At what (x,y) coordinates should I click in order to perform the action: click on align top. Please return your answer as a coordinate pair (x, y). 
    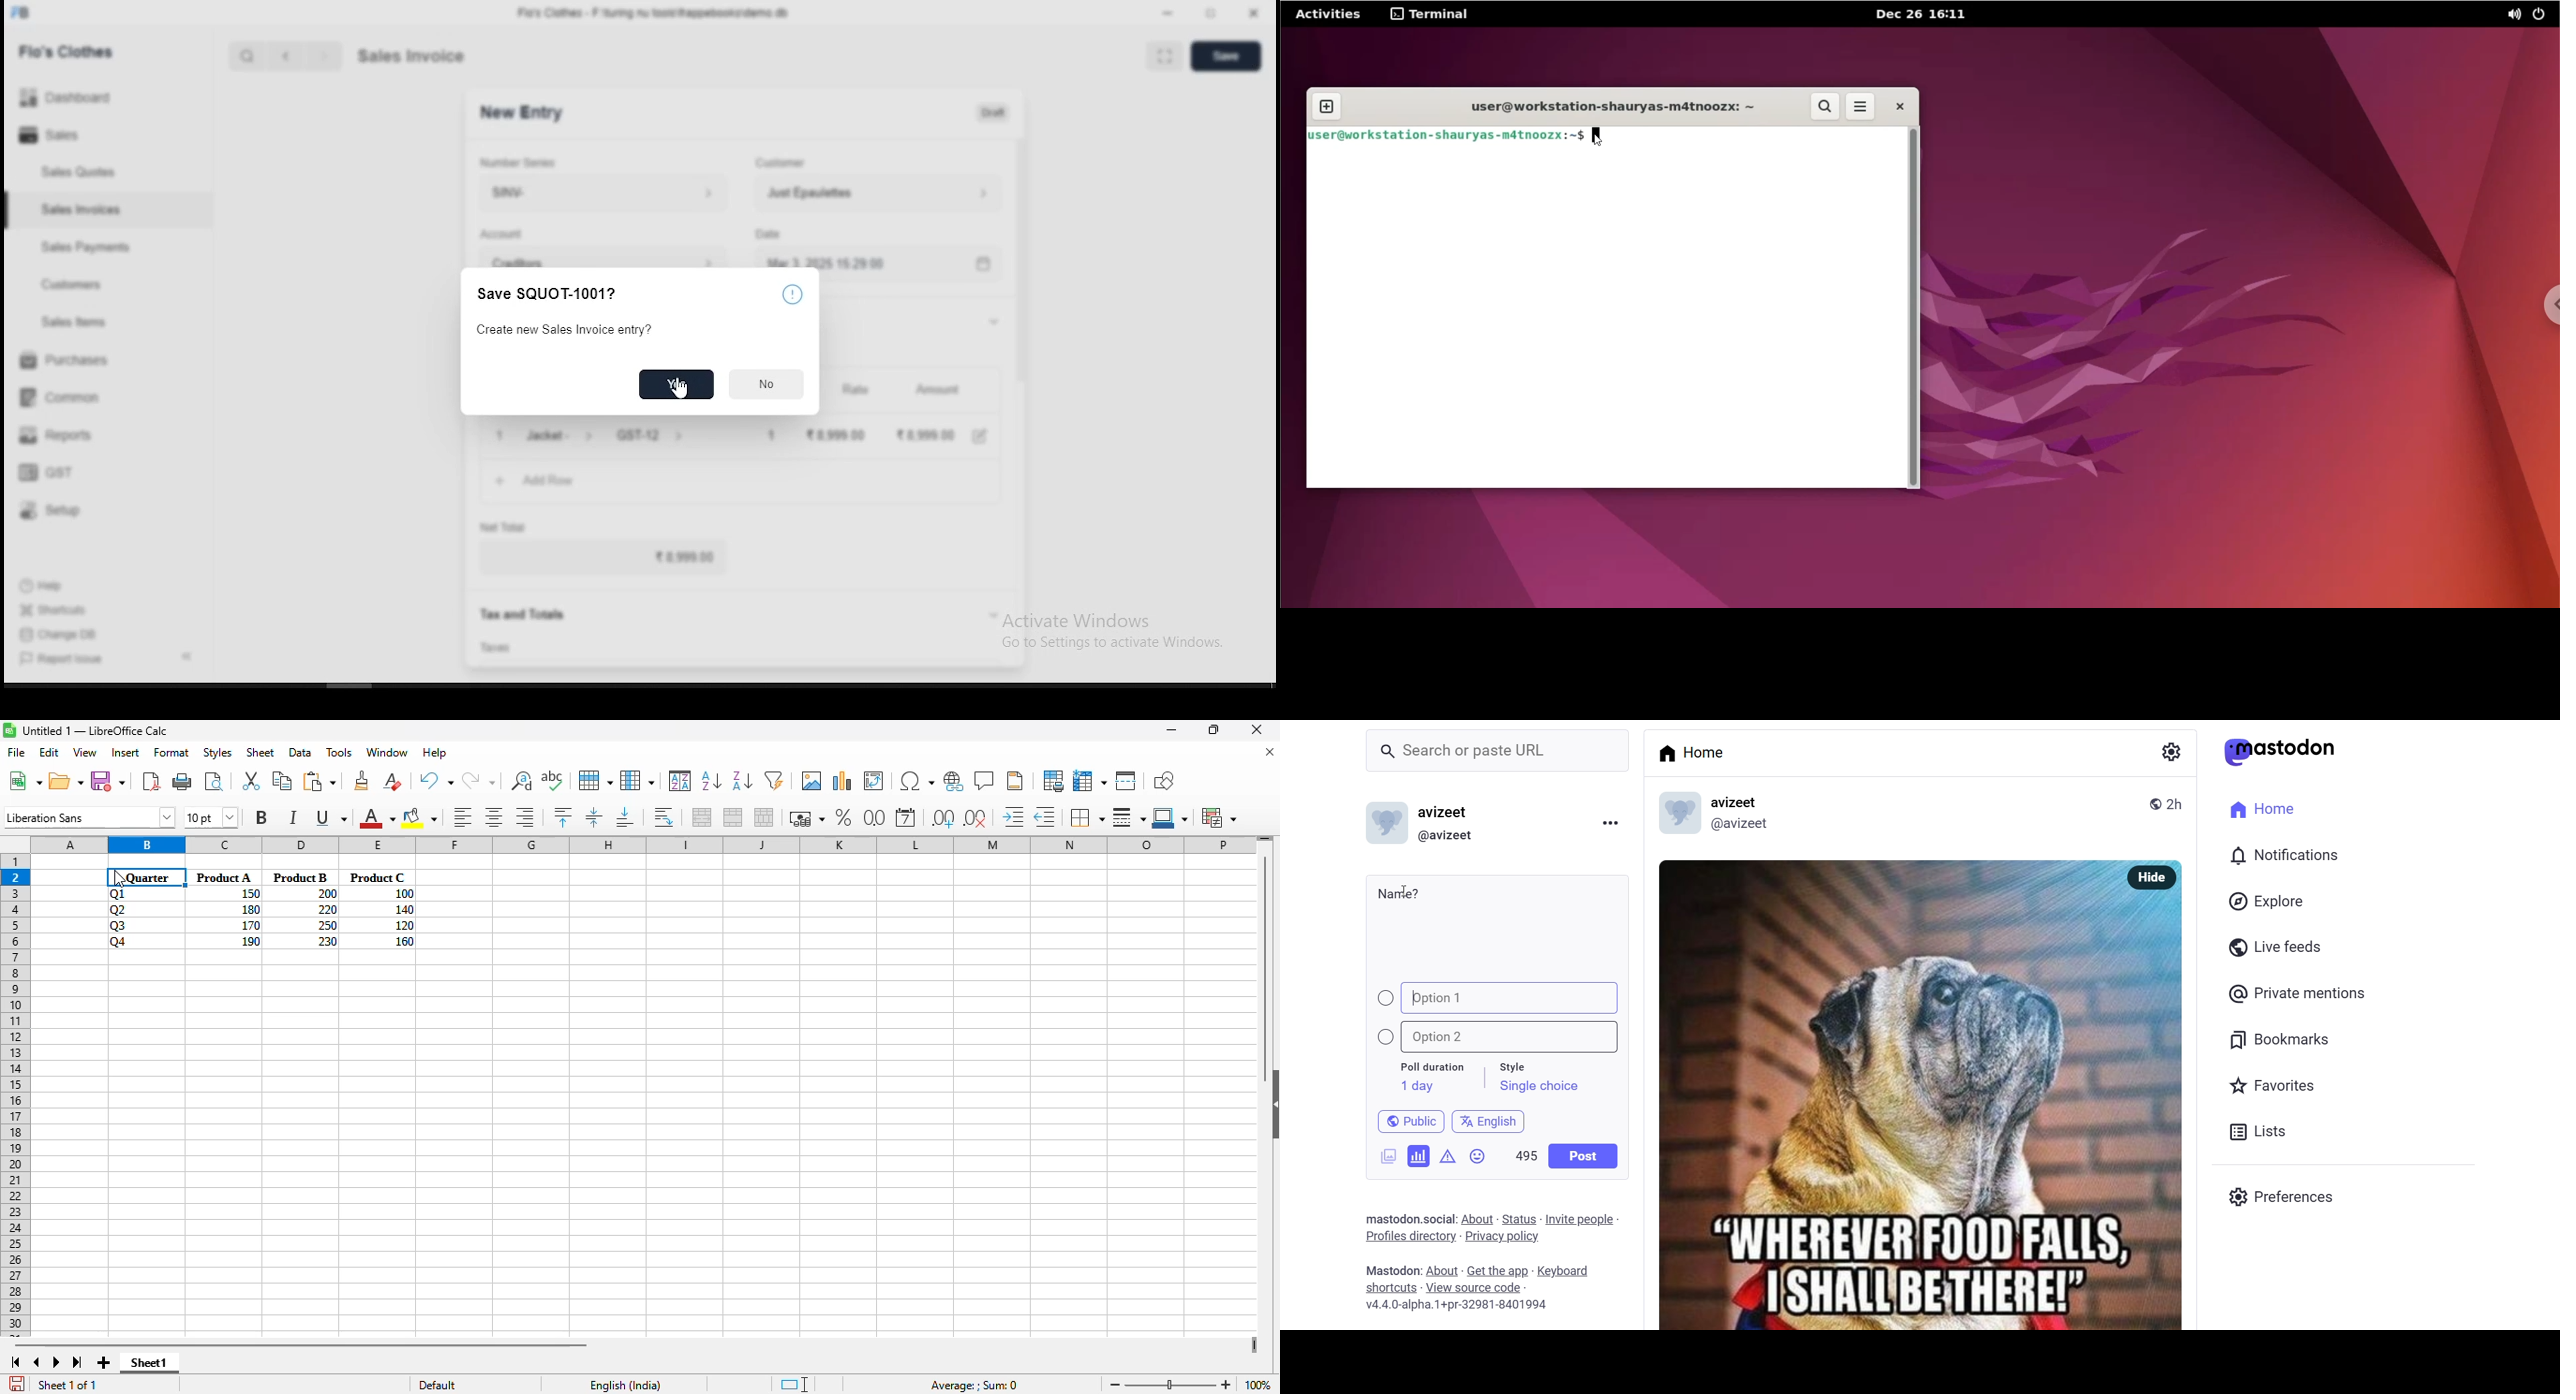
    Looking at the image, I should click on (562, 817).